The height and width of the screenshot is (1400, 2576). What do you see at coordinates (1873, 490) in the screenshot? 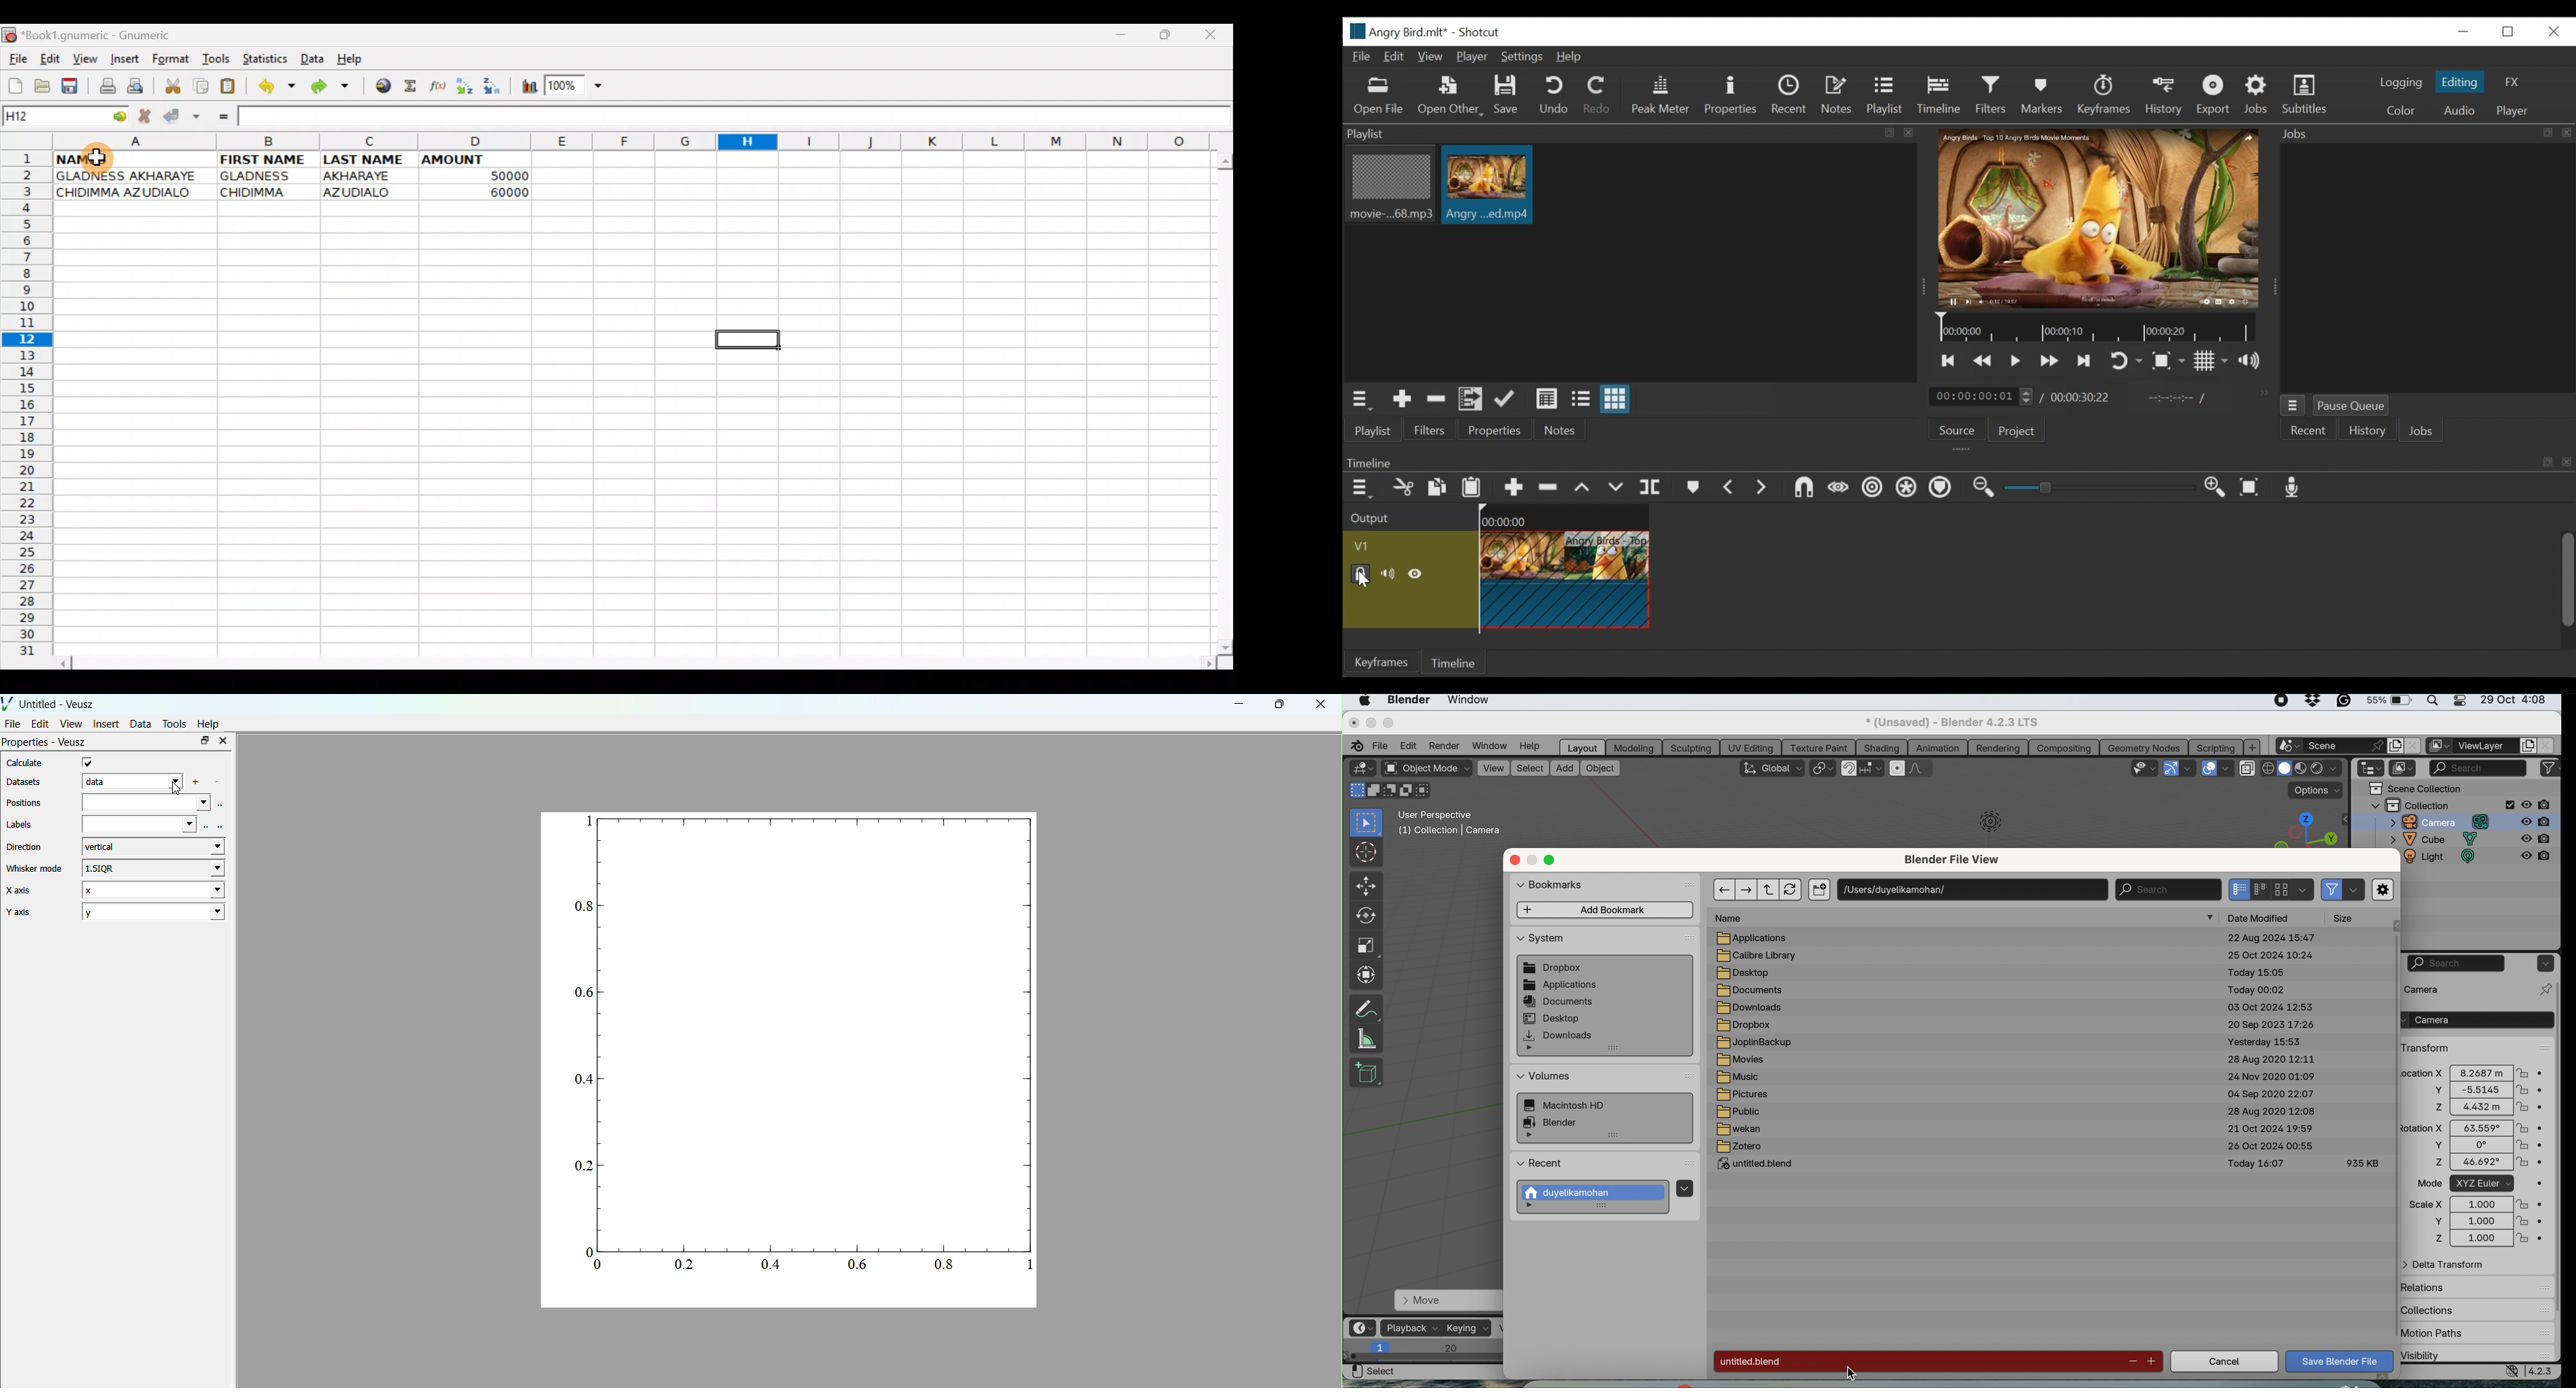
I see `Ripple` at bounding box center [1873, 490].